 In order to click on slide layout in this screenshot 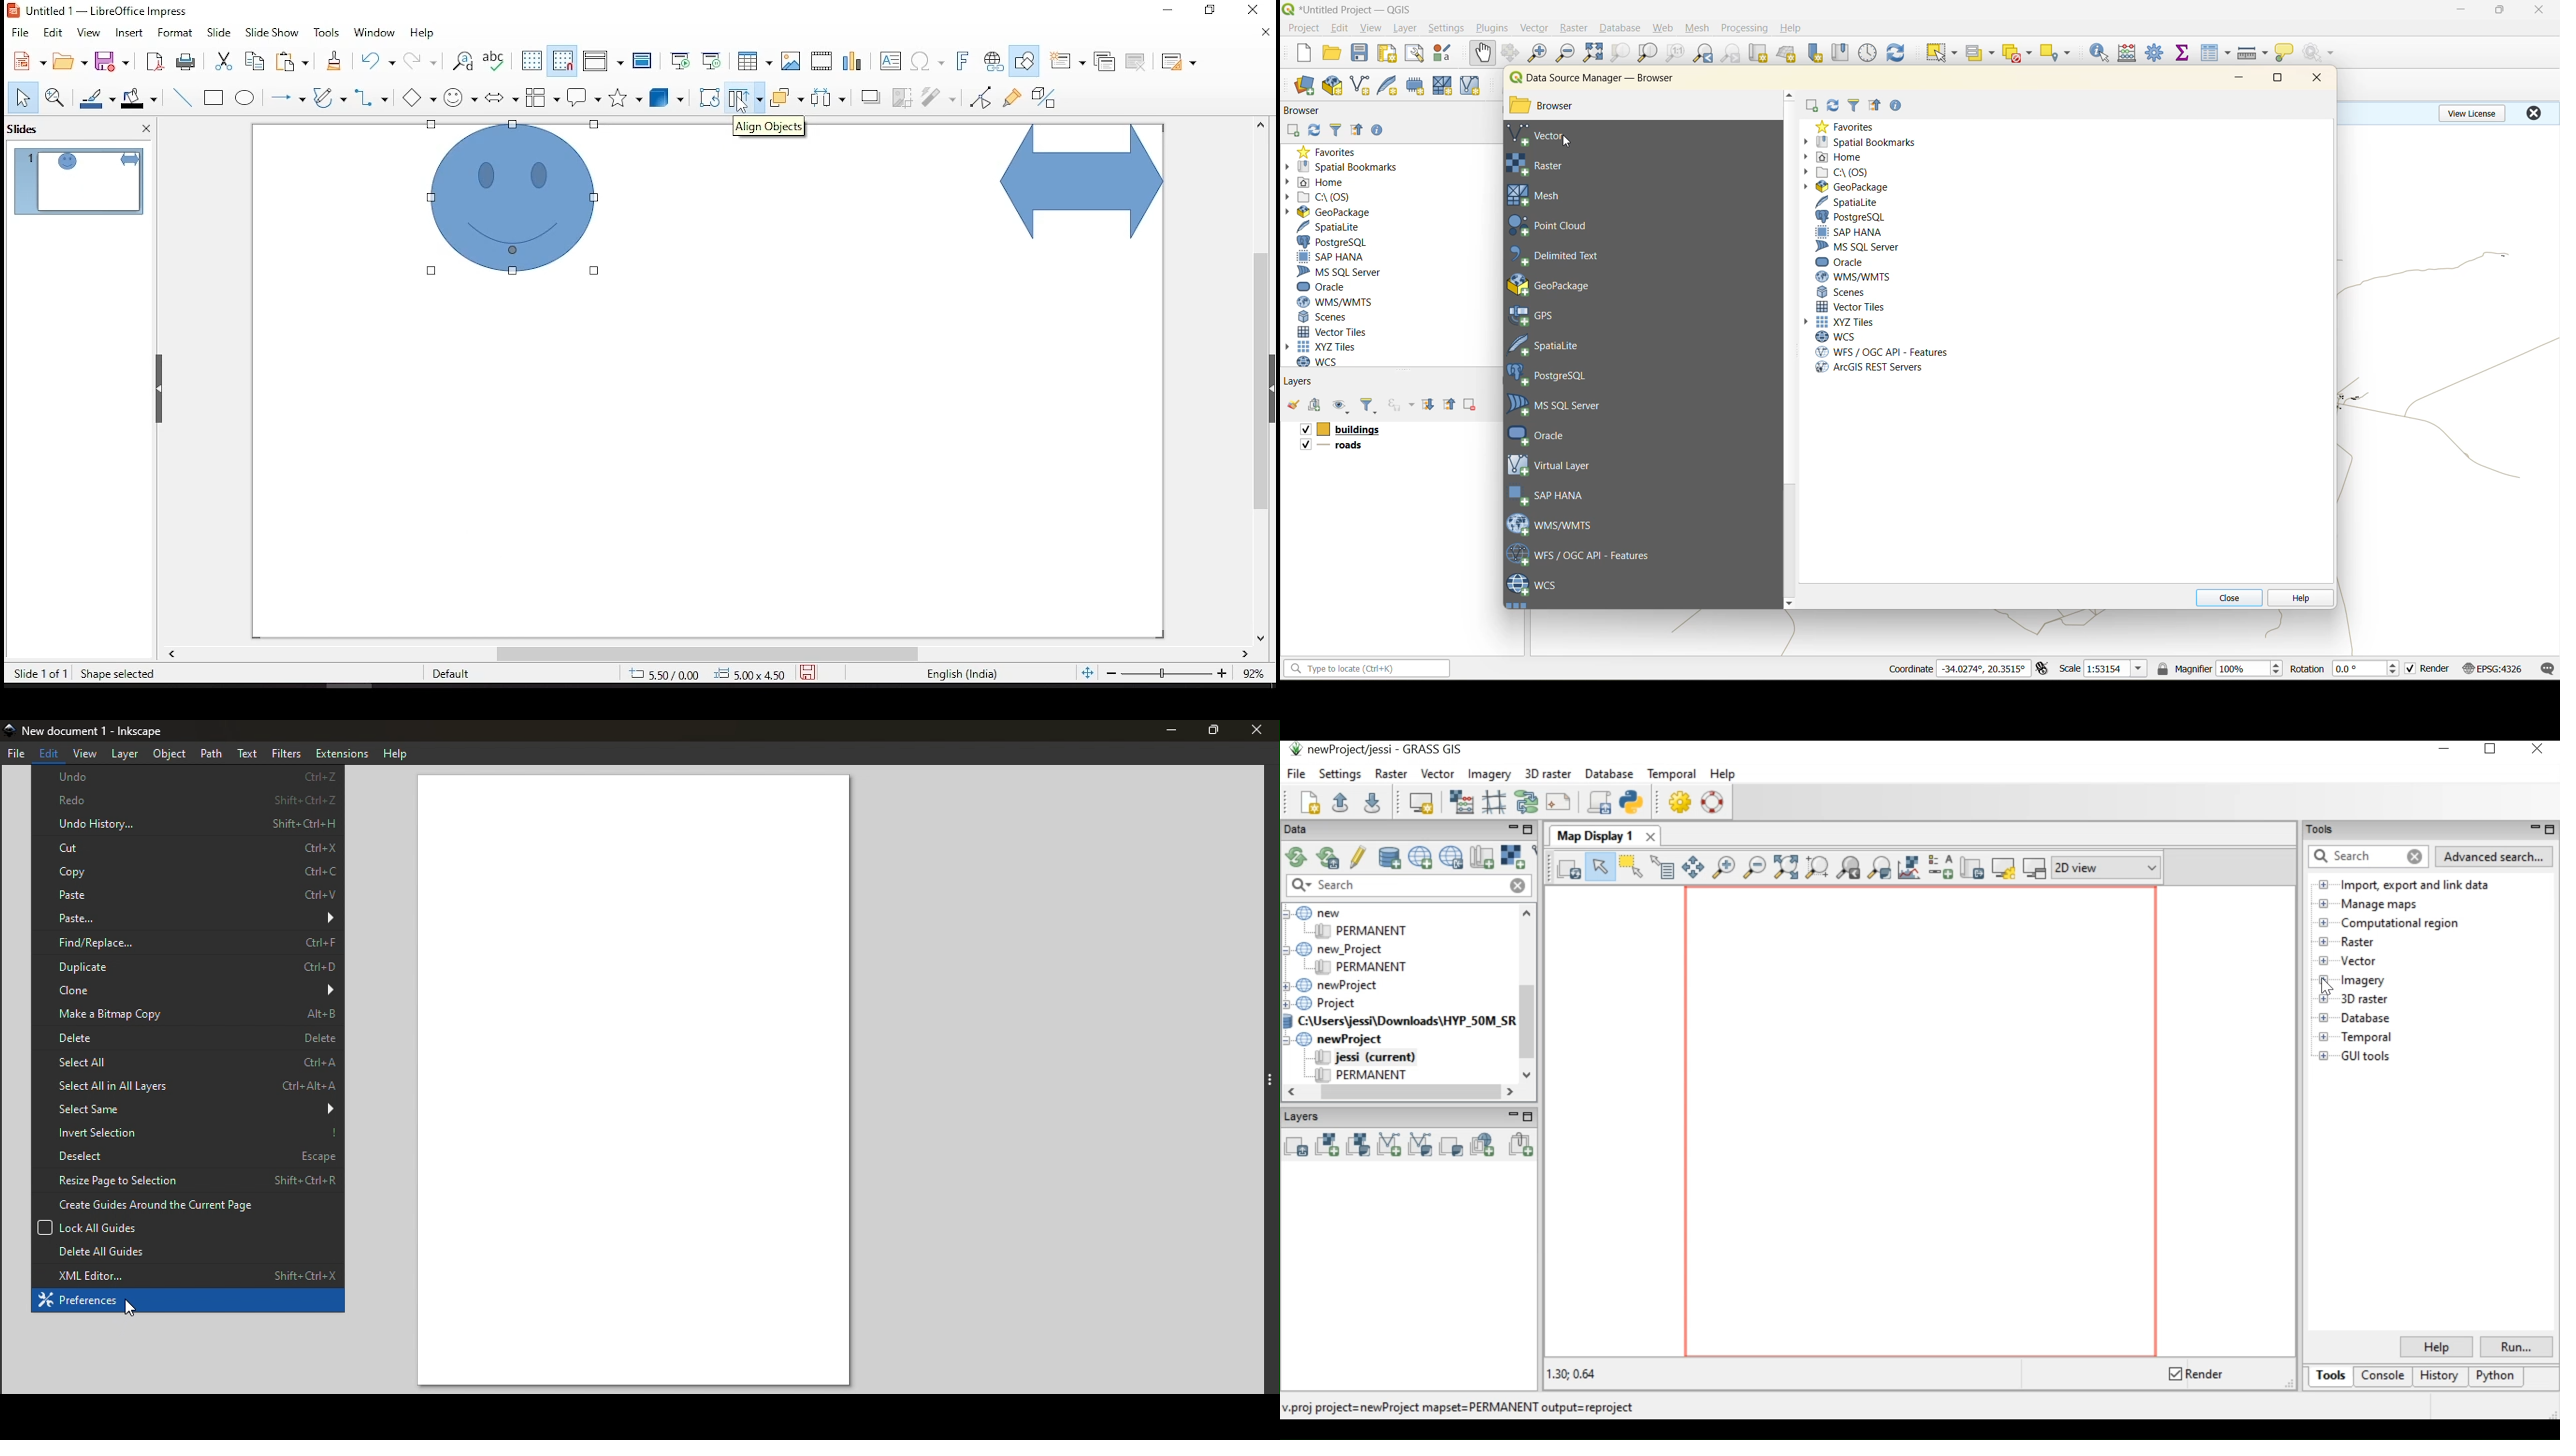, I will do `click(1179, 63)`.